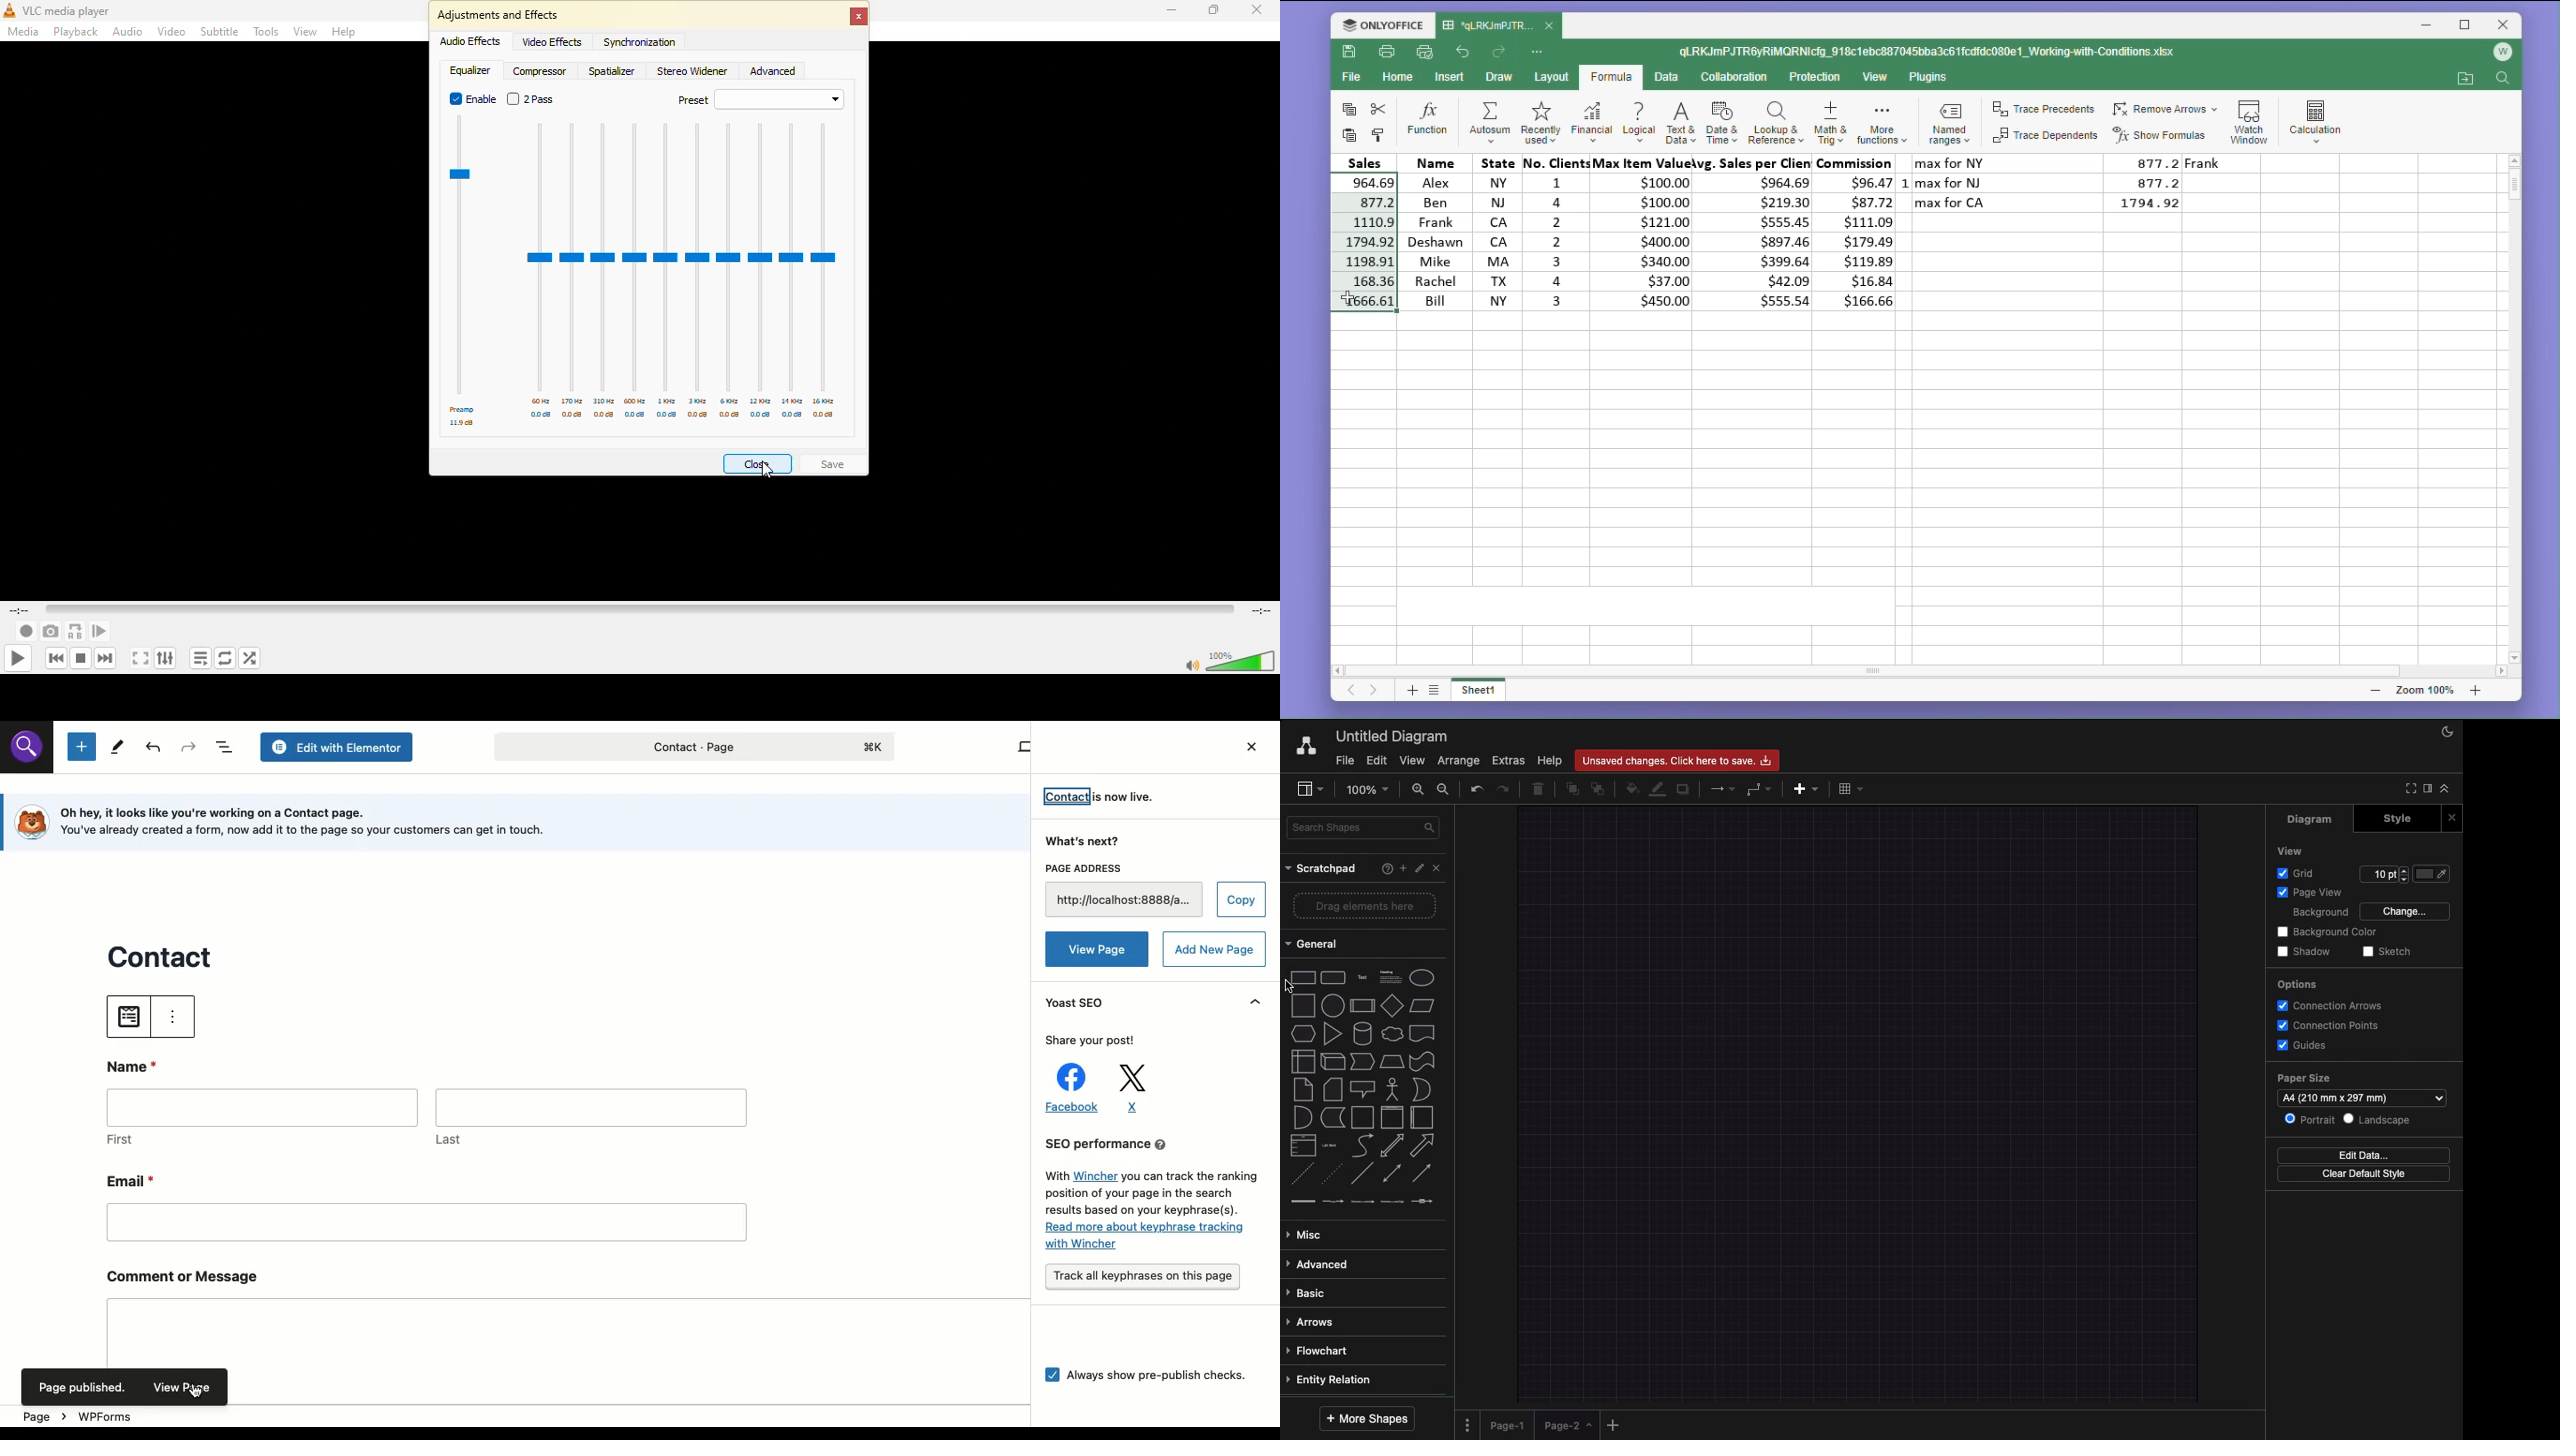  Describe the element at coordinates (1444, 790) in the screenshot. I see `Zoom out` at that location.